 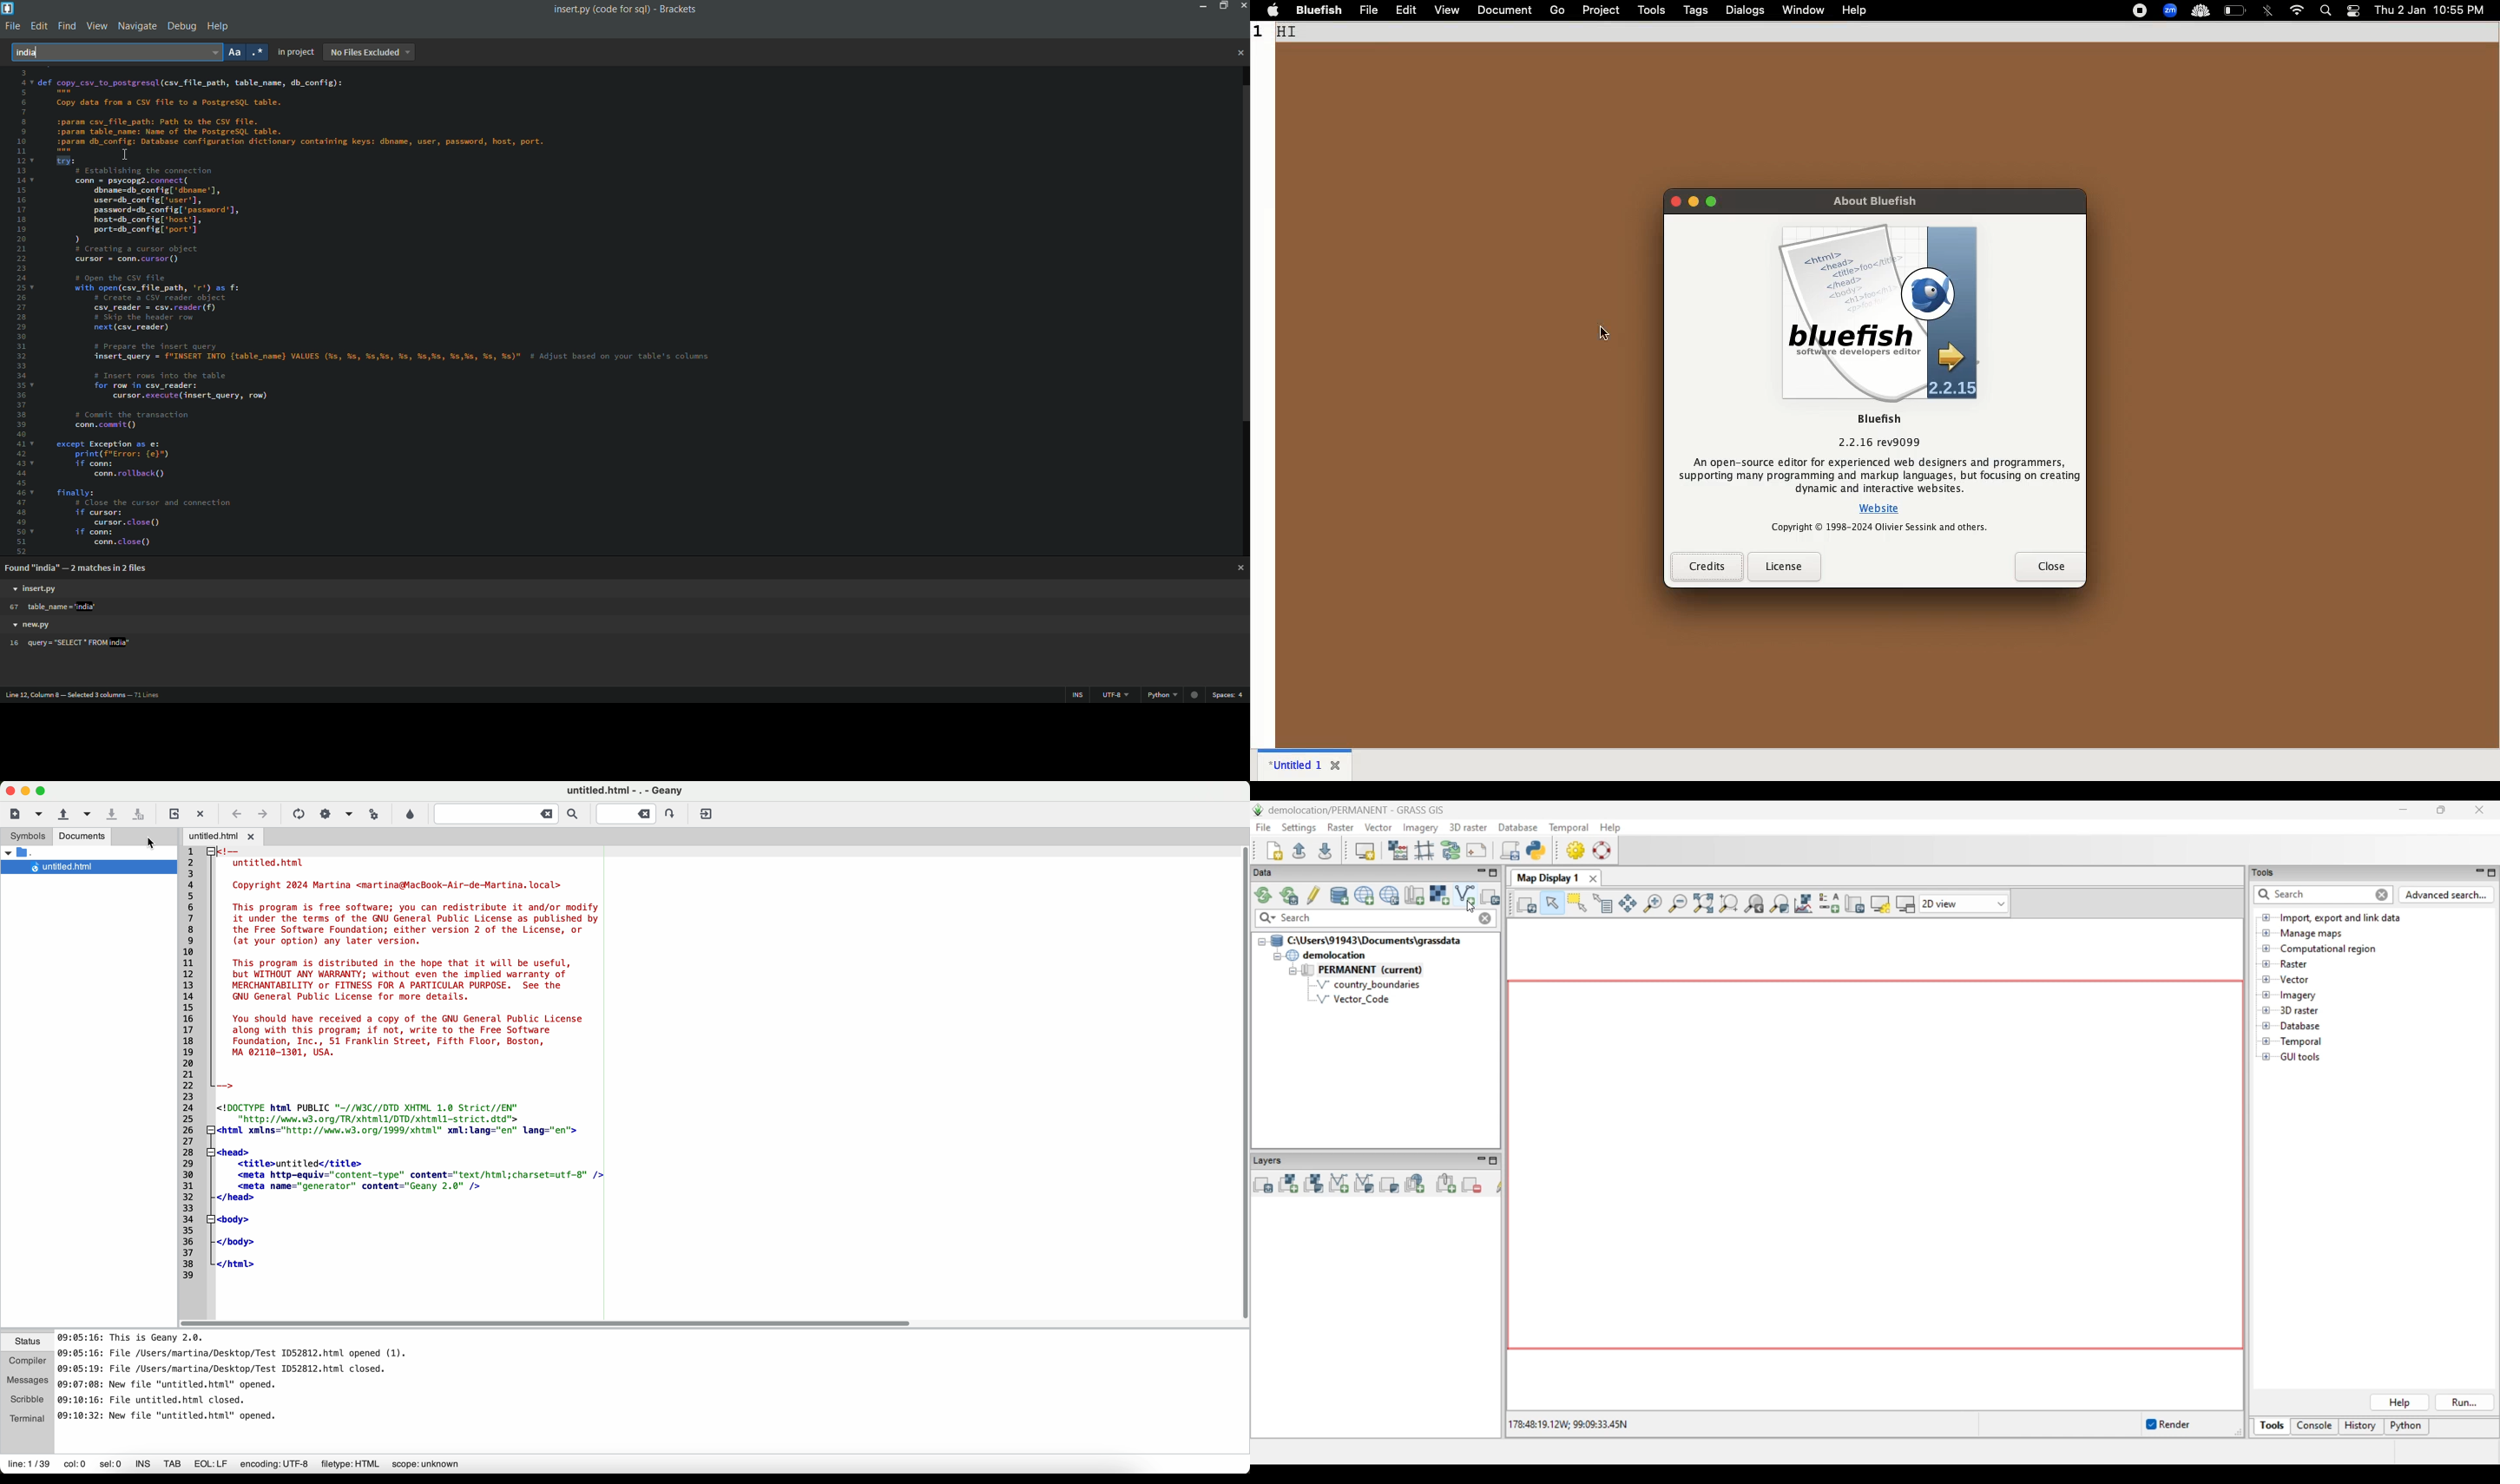 I want to click on find menu, so click(x=65, y=25).